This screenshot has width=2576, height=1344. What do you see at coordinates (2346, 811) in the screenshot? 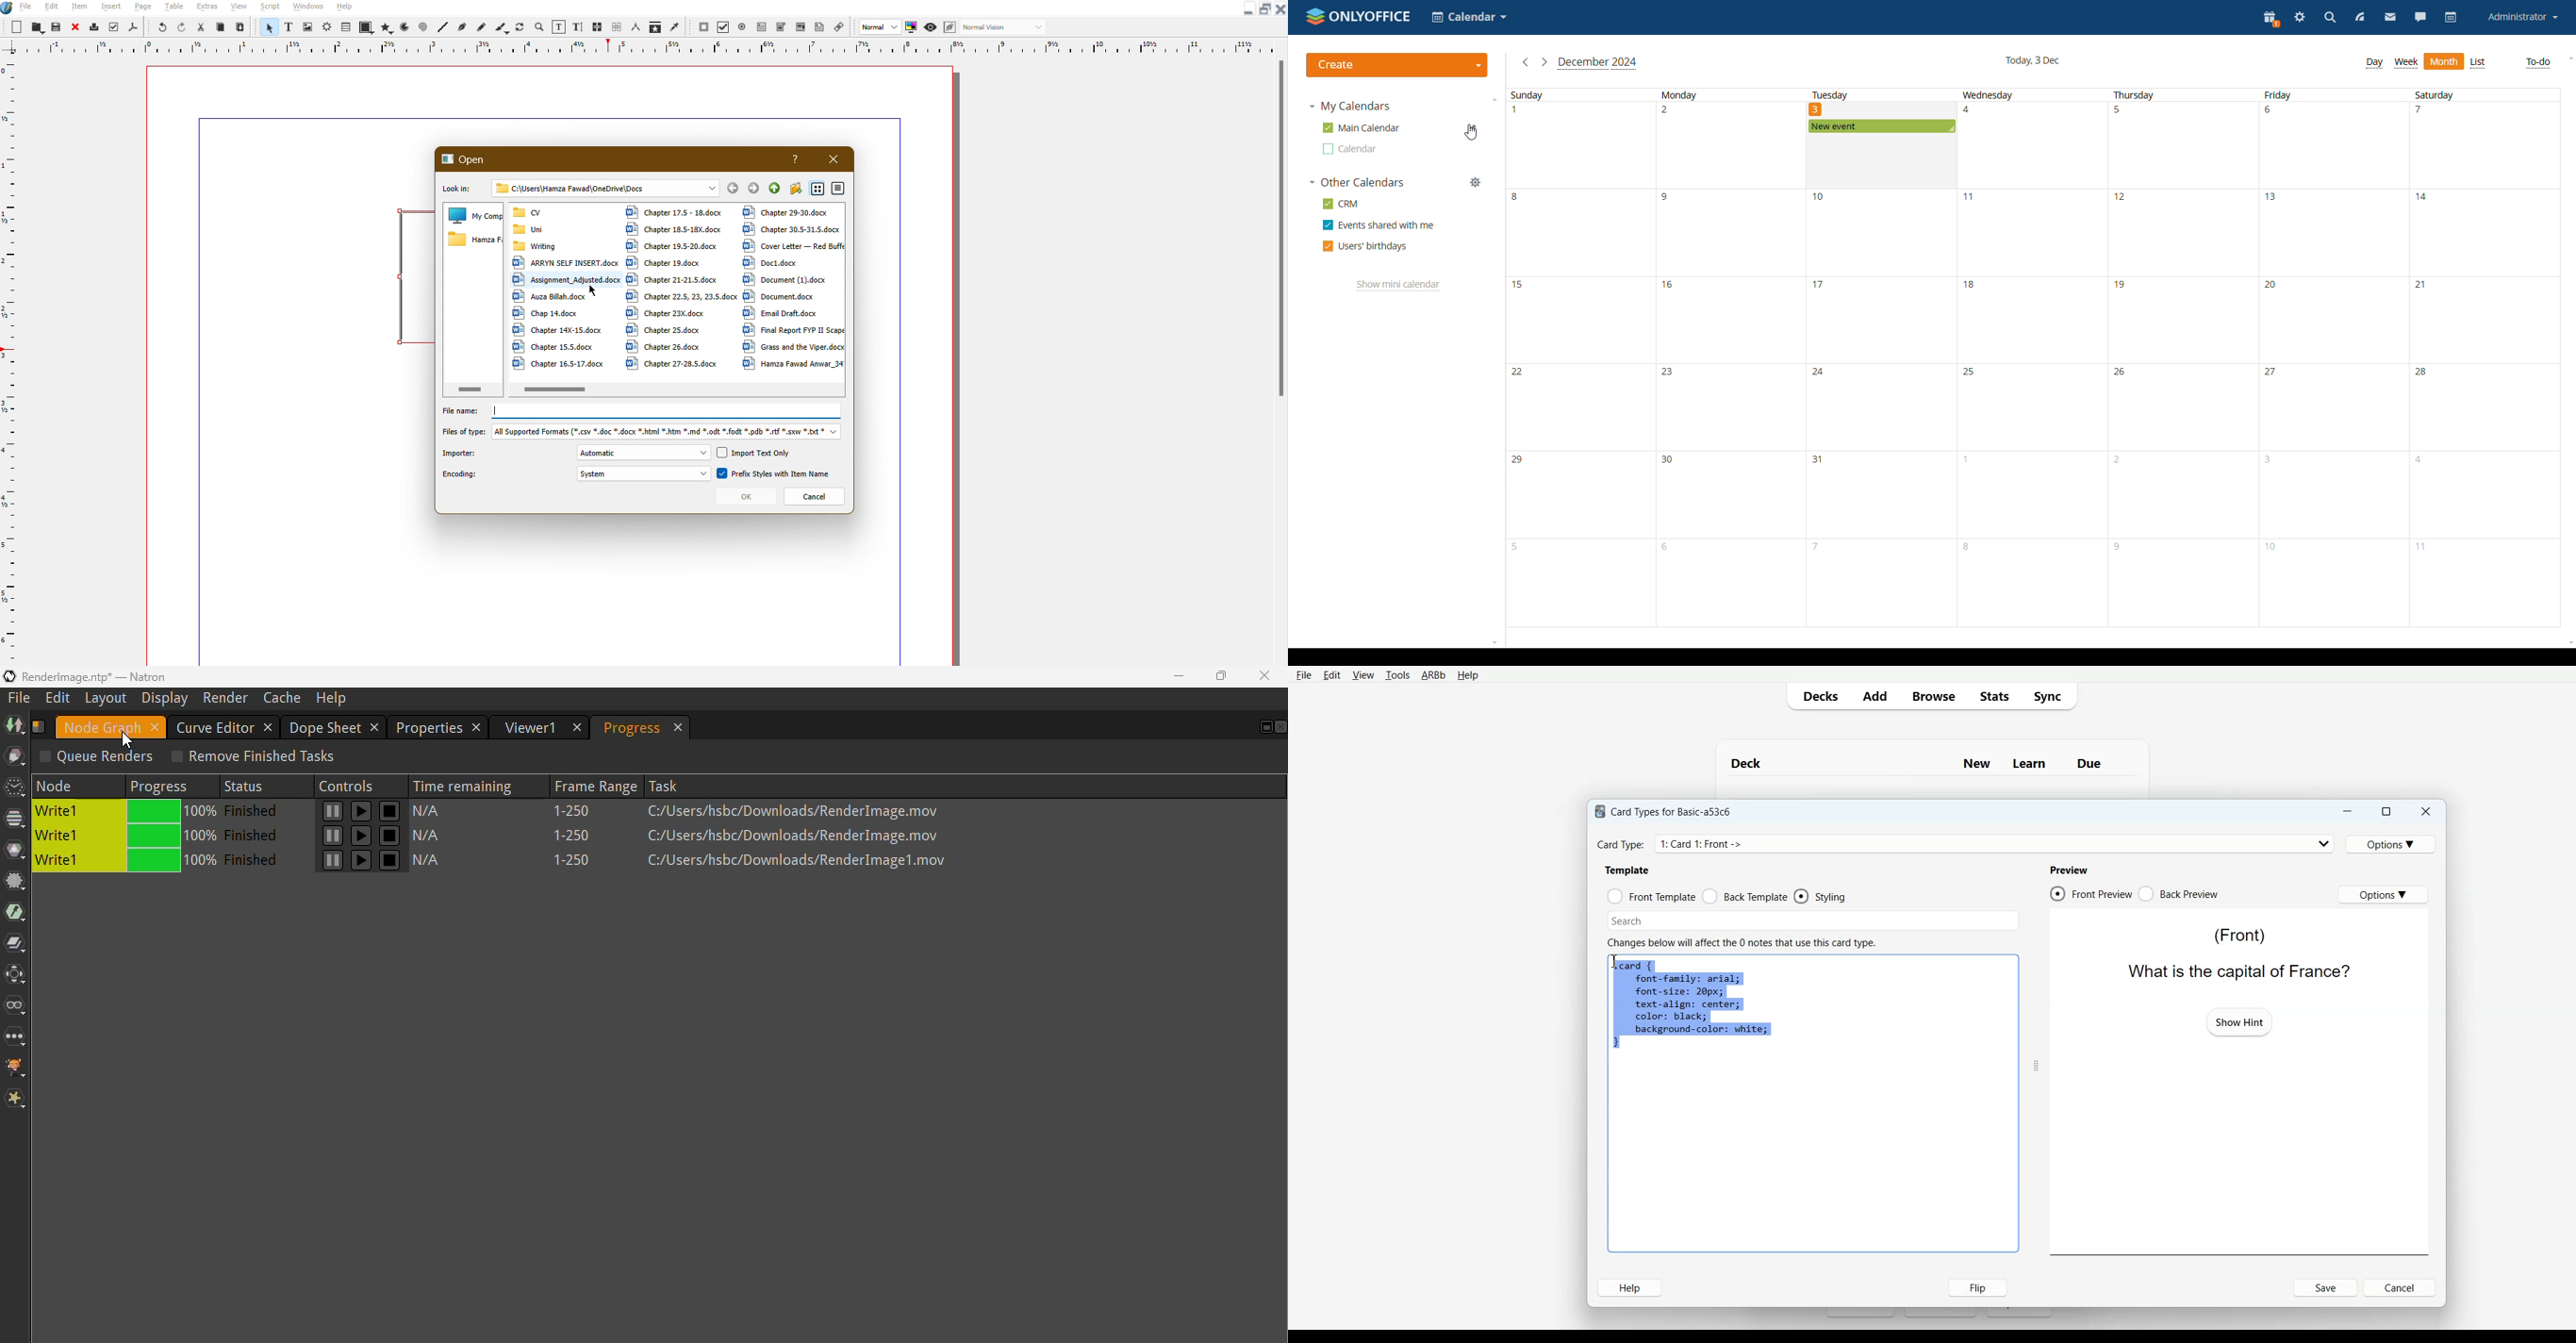
I see `Minimize` at bounding box center [2346, 811].